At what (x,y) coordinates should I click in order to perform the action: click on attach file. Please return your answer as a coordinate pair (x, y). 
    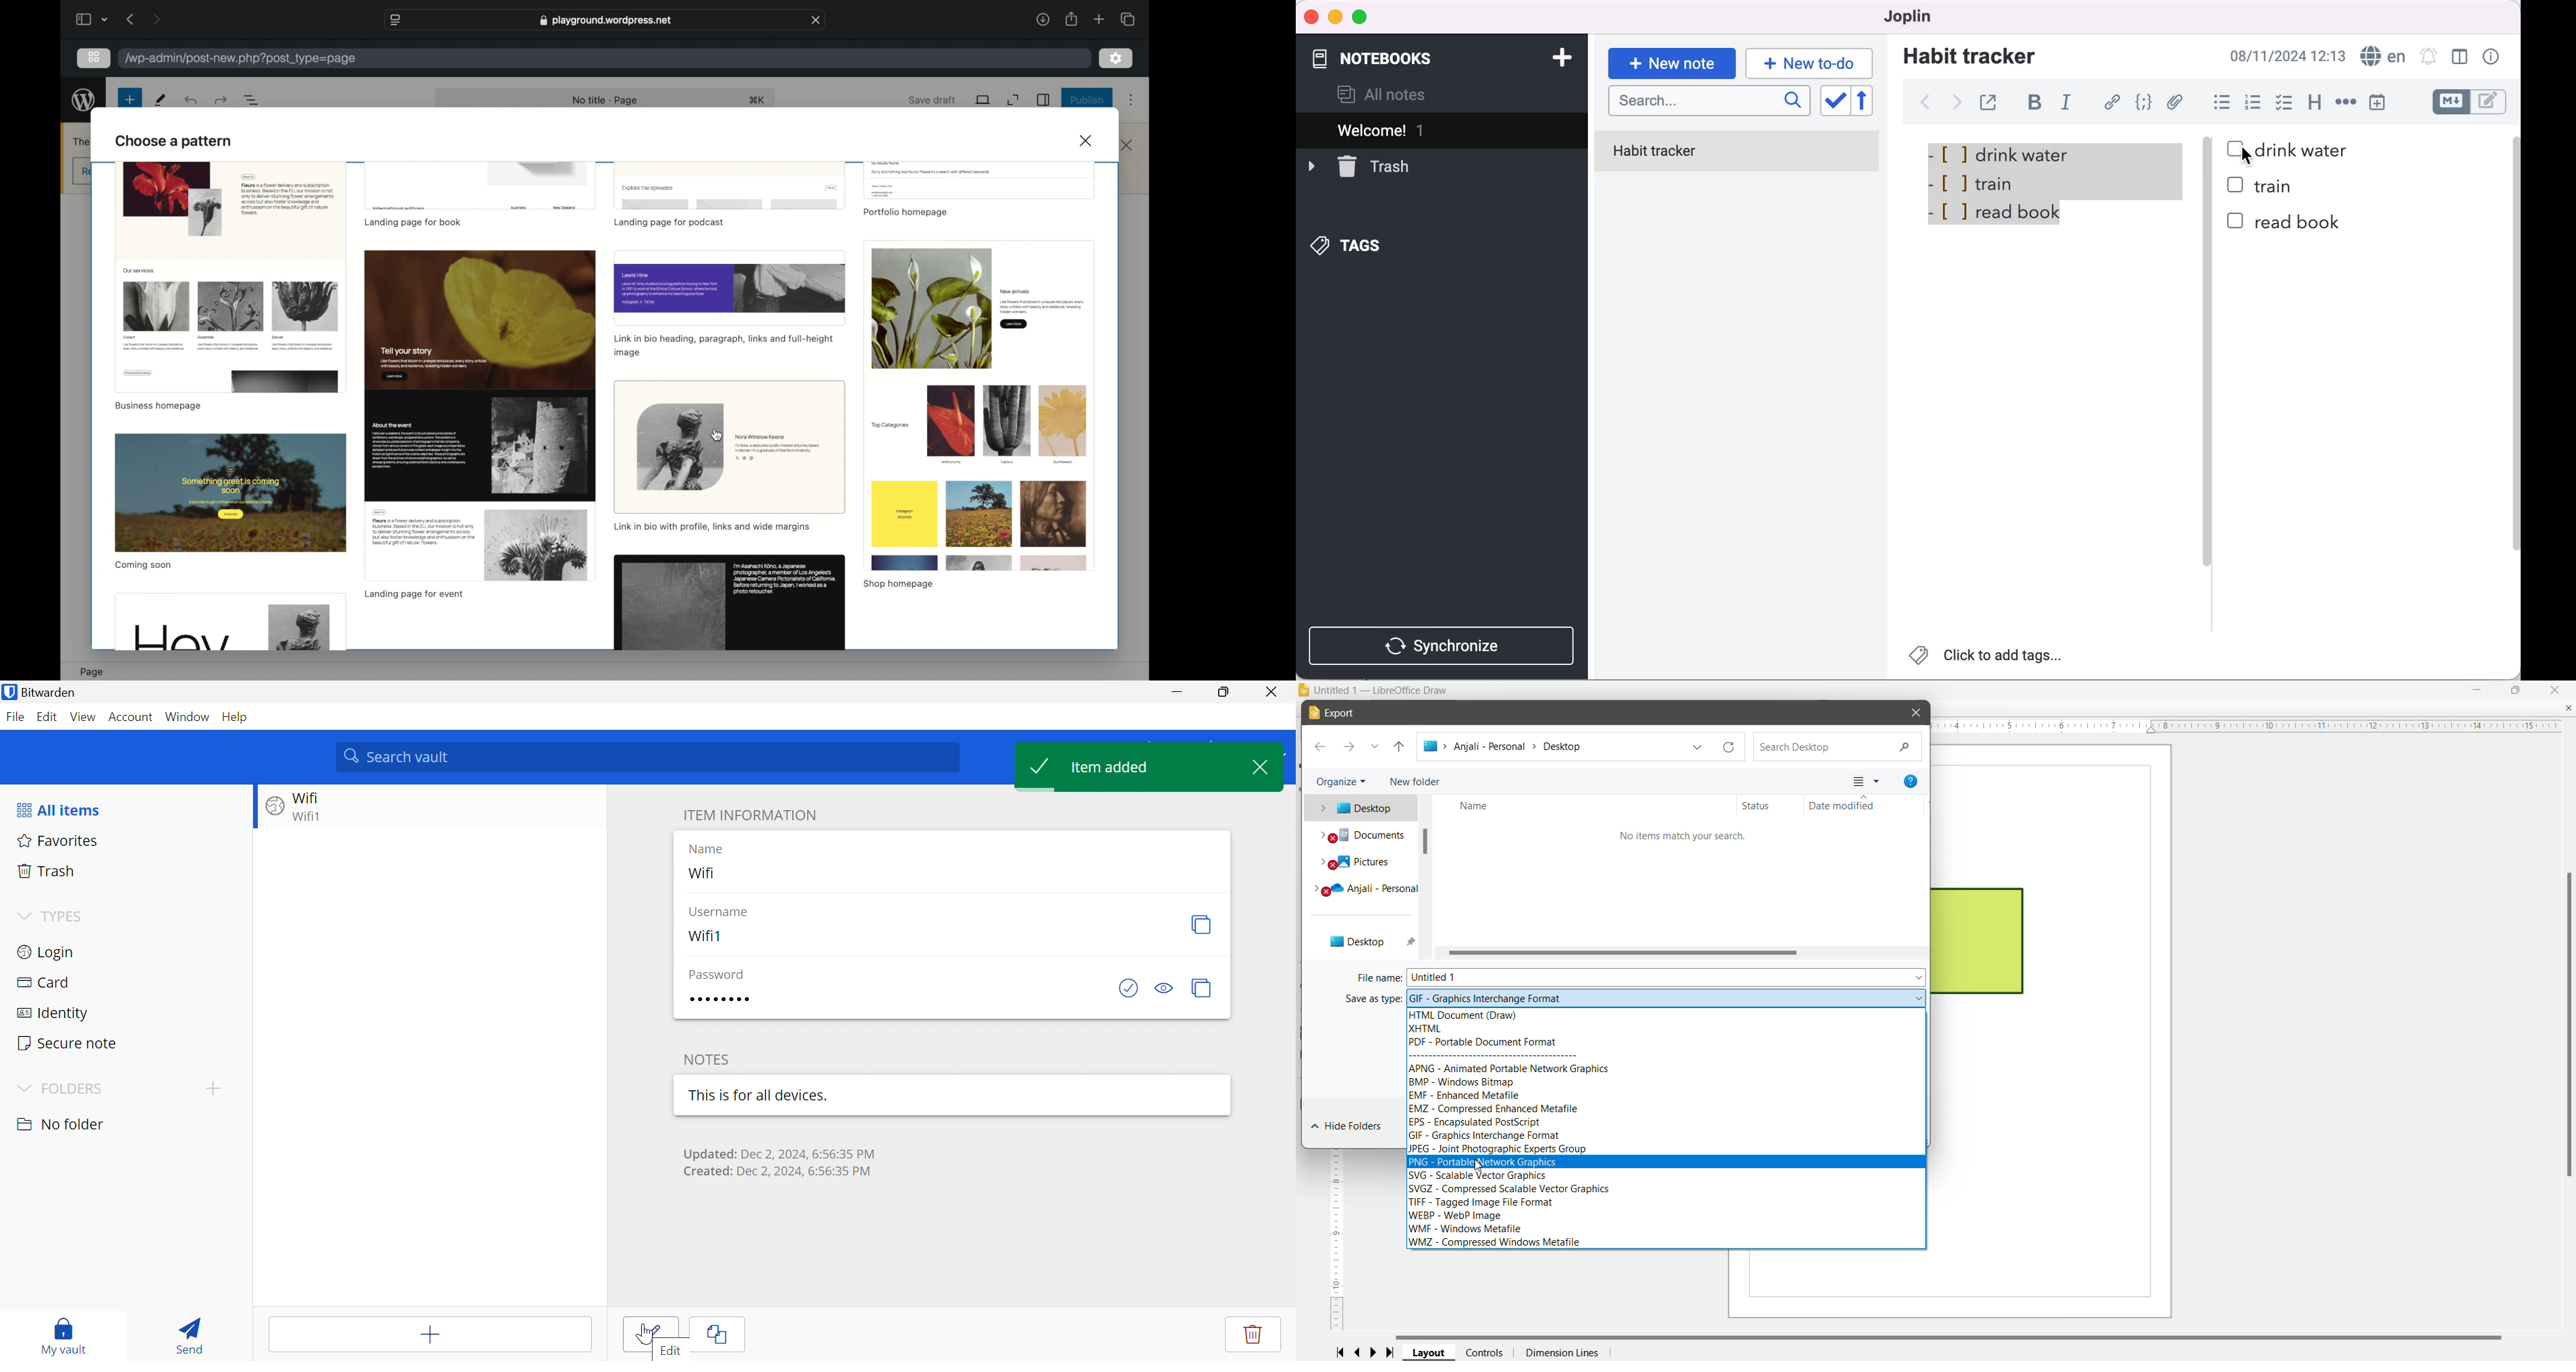
    Looking at the image, I should click on (2177, 102).